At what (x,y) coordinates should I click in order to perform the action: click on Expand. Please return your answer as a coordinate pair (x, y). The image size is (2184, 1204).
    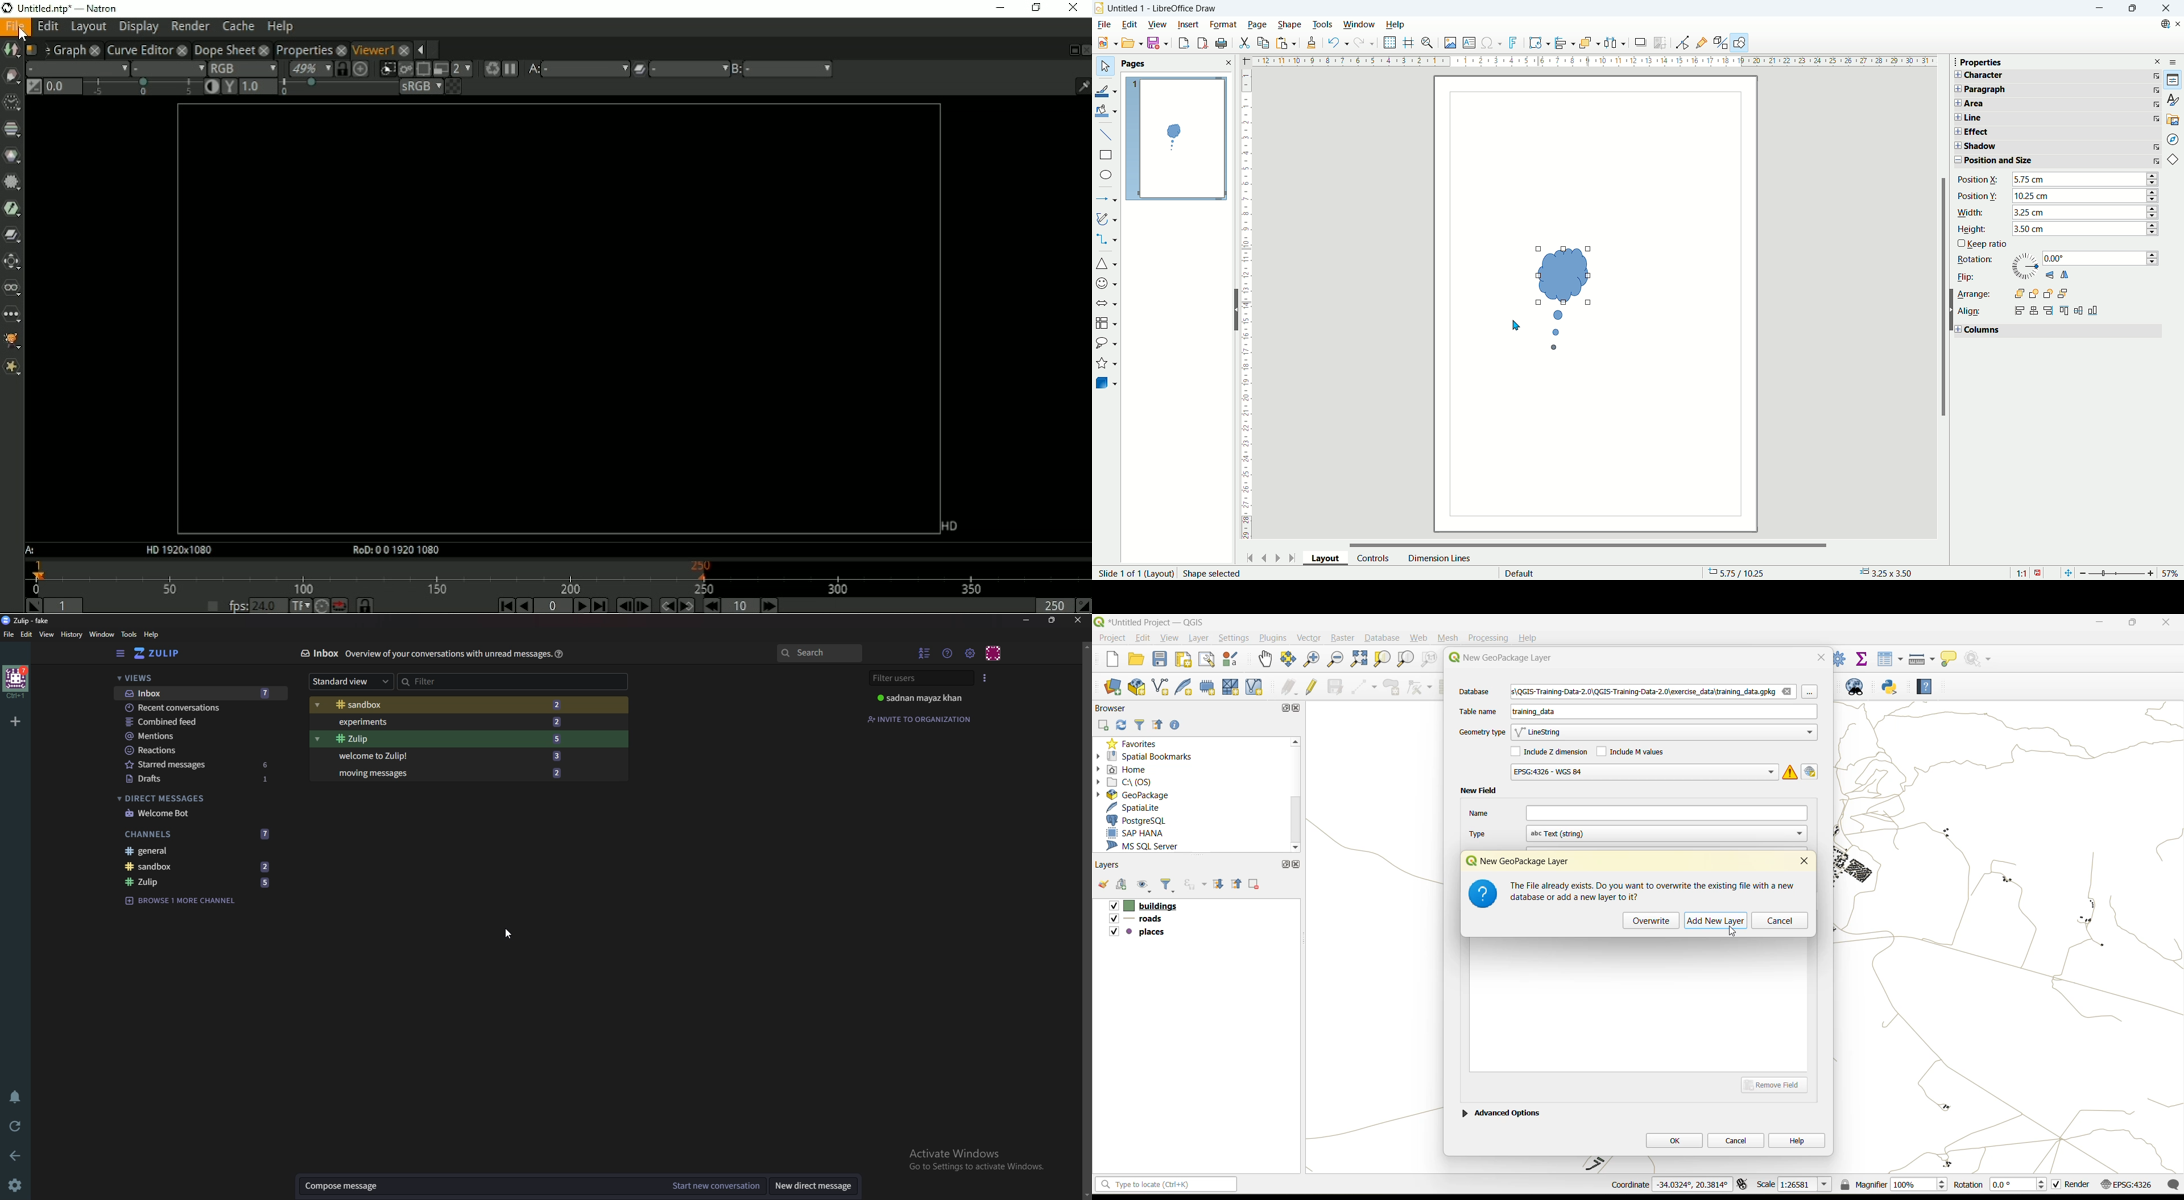
    Looking at the image, I should click on (1956, 73).